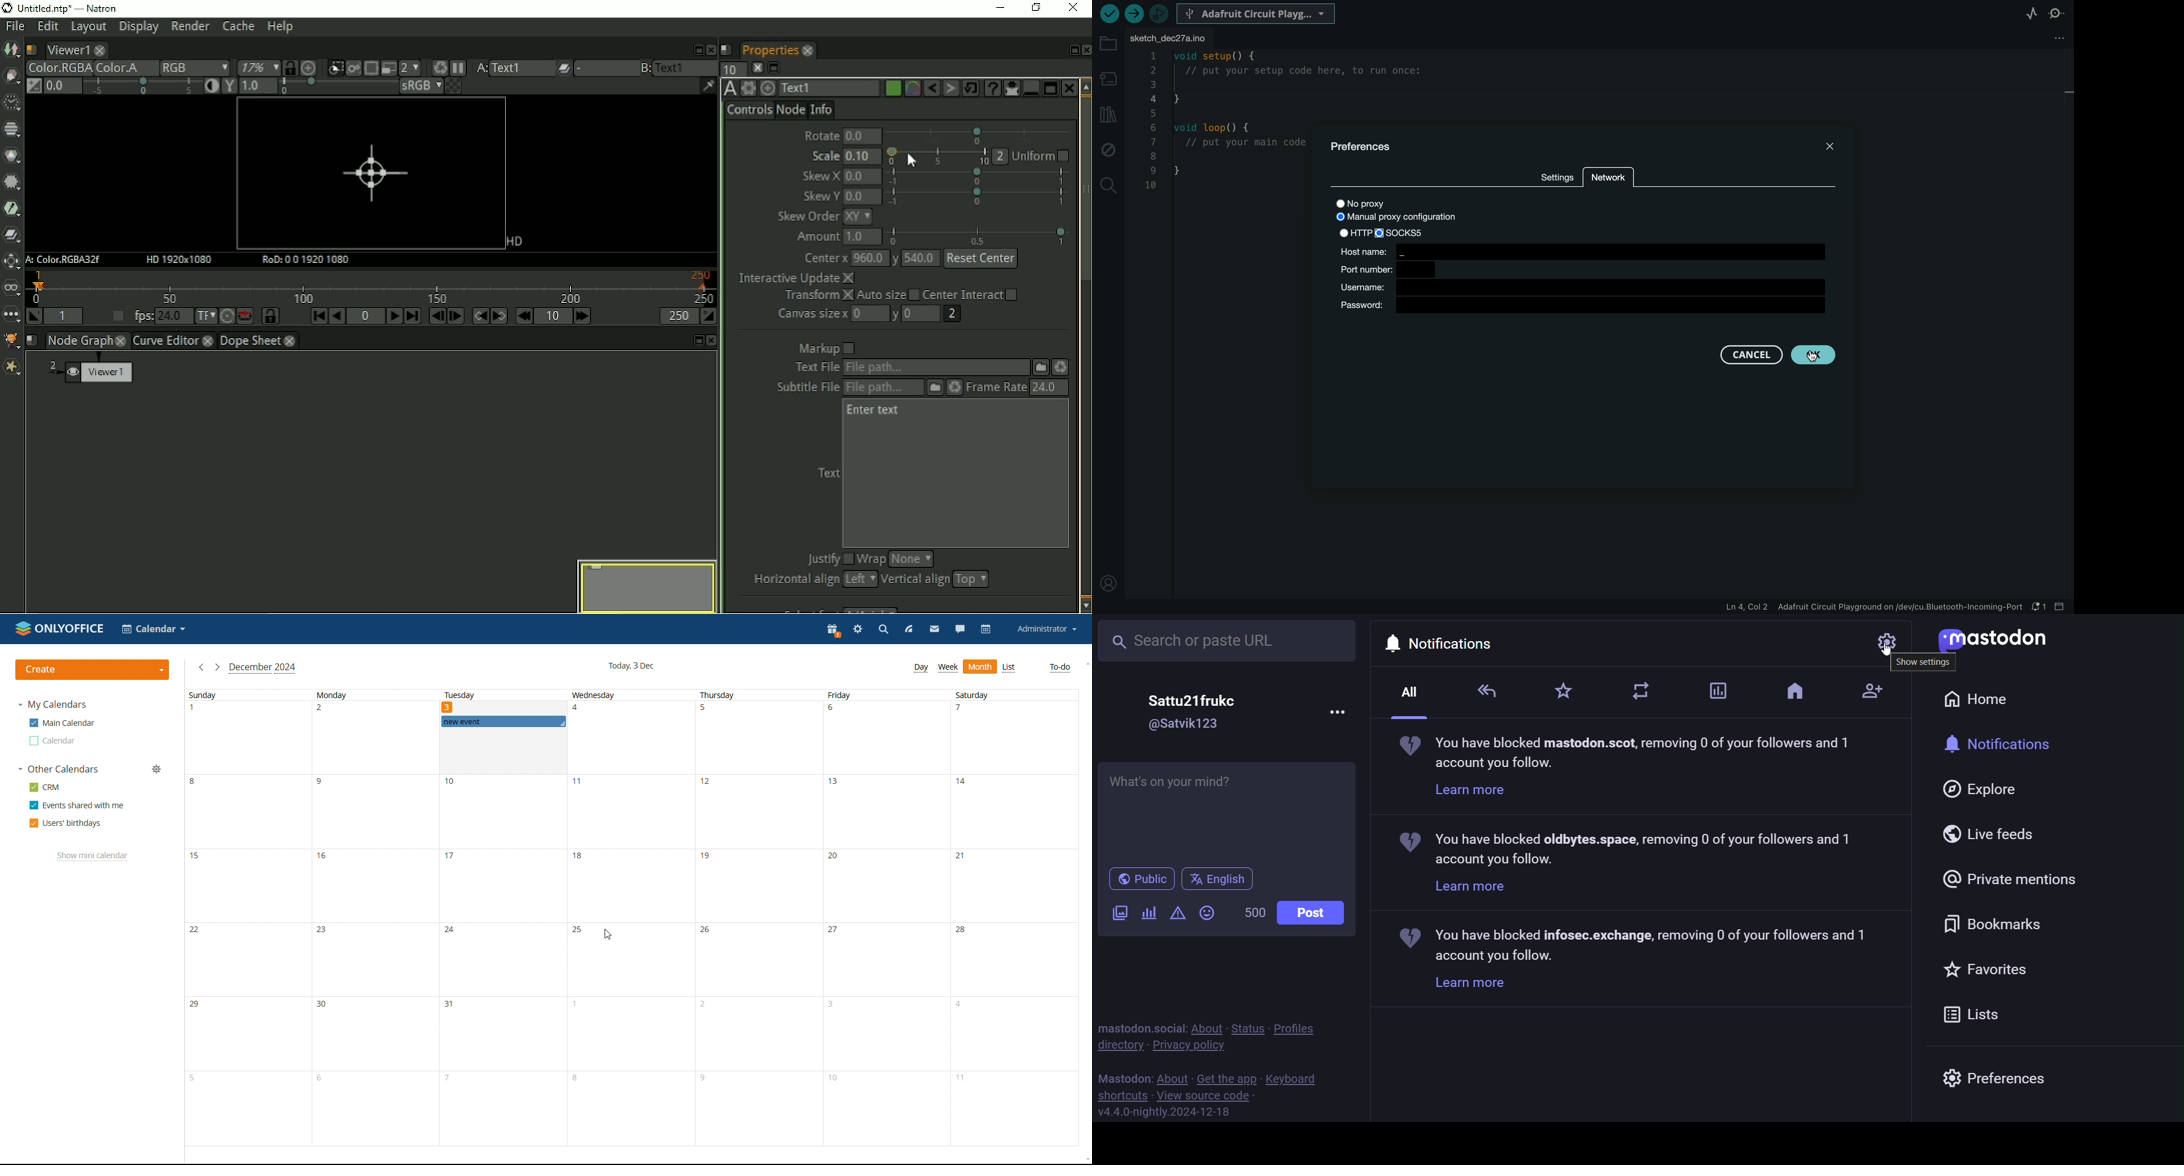  Describe the element at coordinates (1148, 914) in the screenshot. I see `poll` at that location.